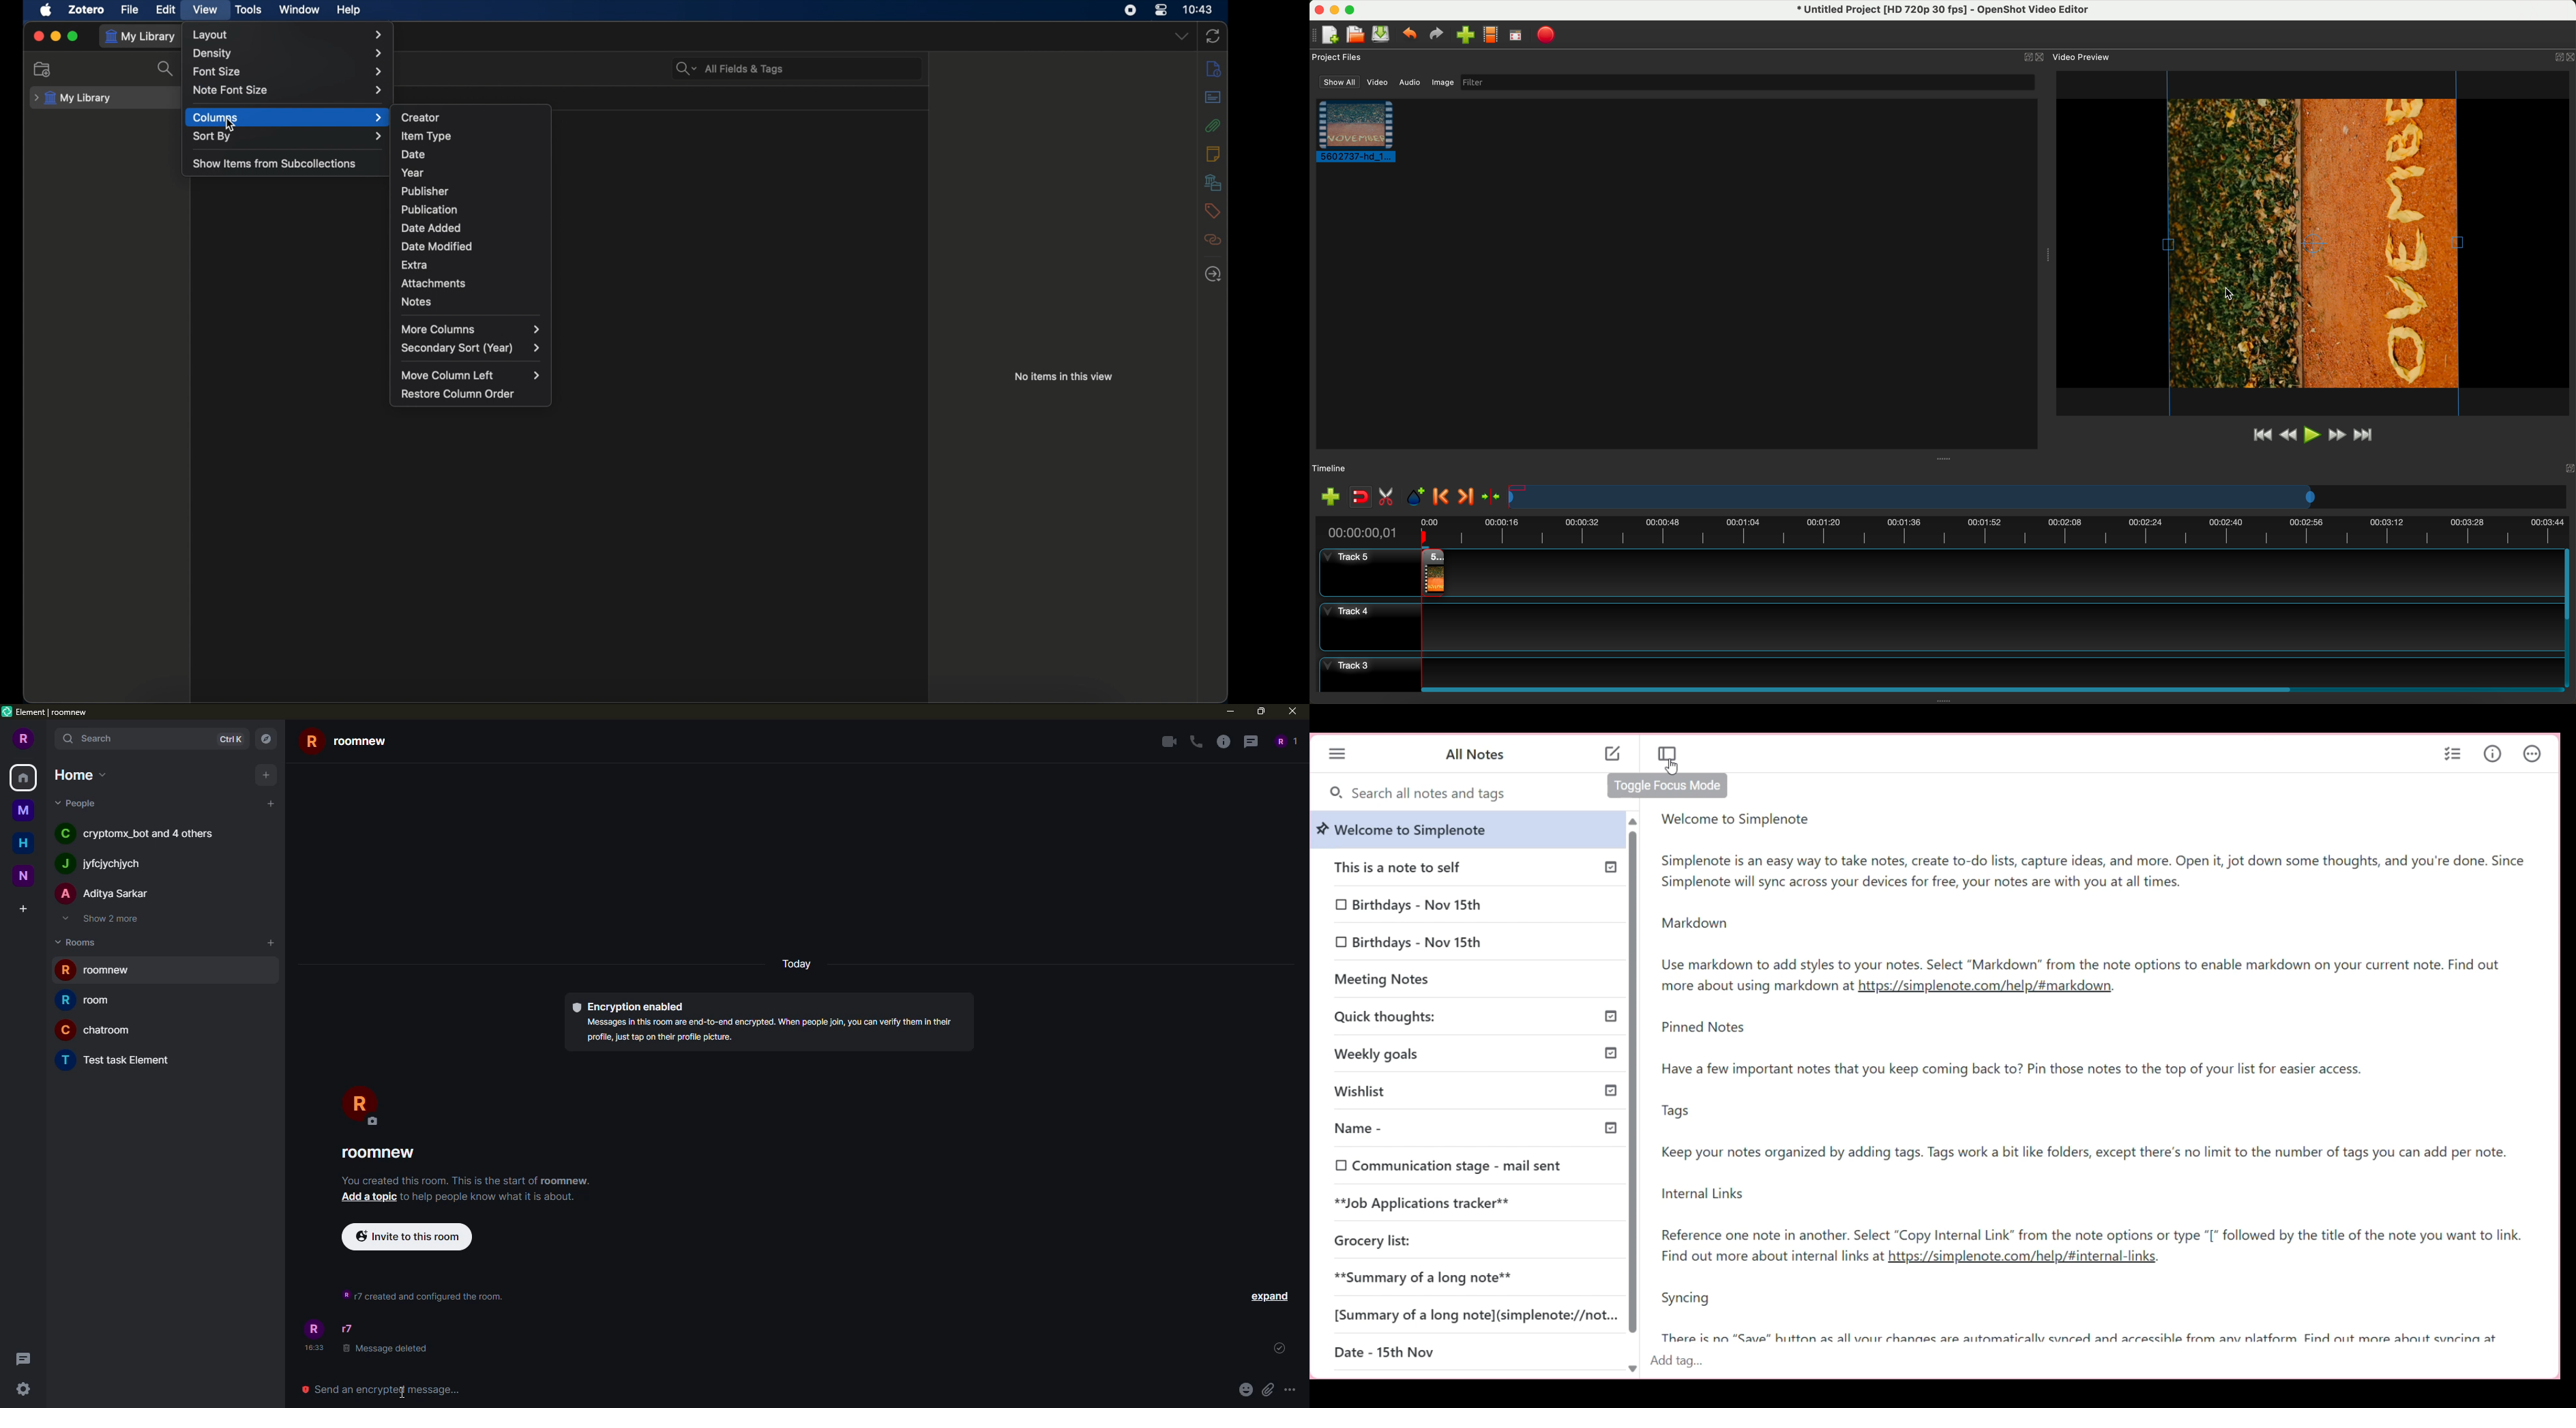 This screenshot has width=2576, height=1428. What do you see at coordinates (1323, 828) in the screenshot?
I see `pin Indicating welcome note is pinned to top` at bounding box center [1323, 828].